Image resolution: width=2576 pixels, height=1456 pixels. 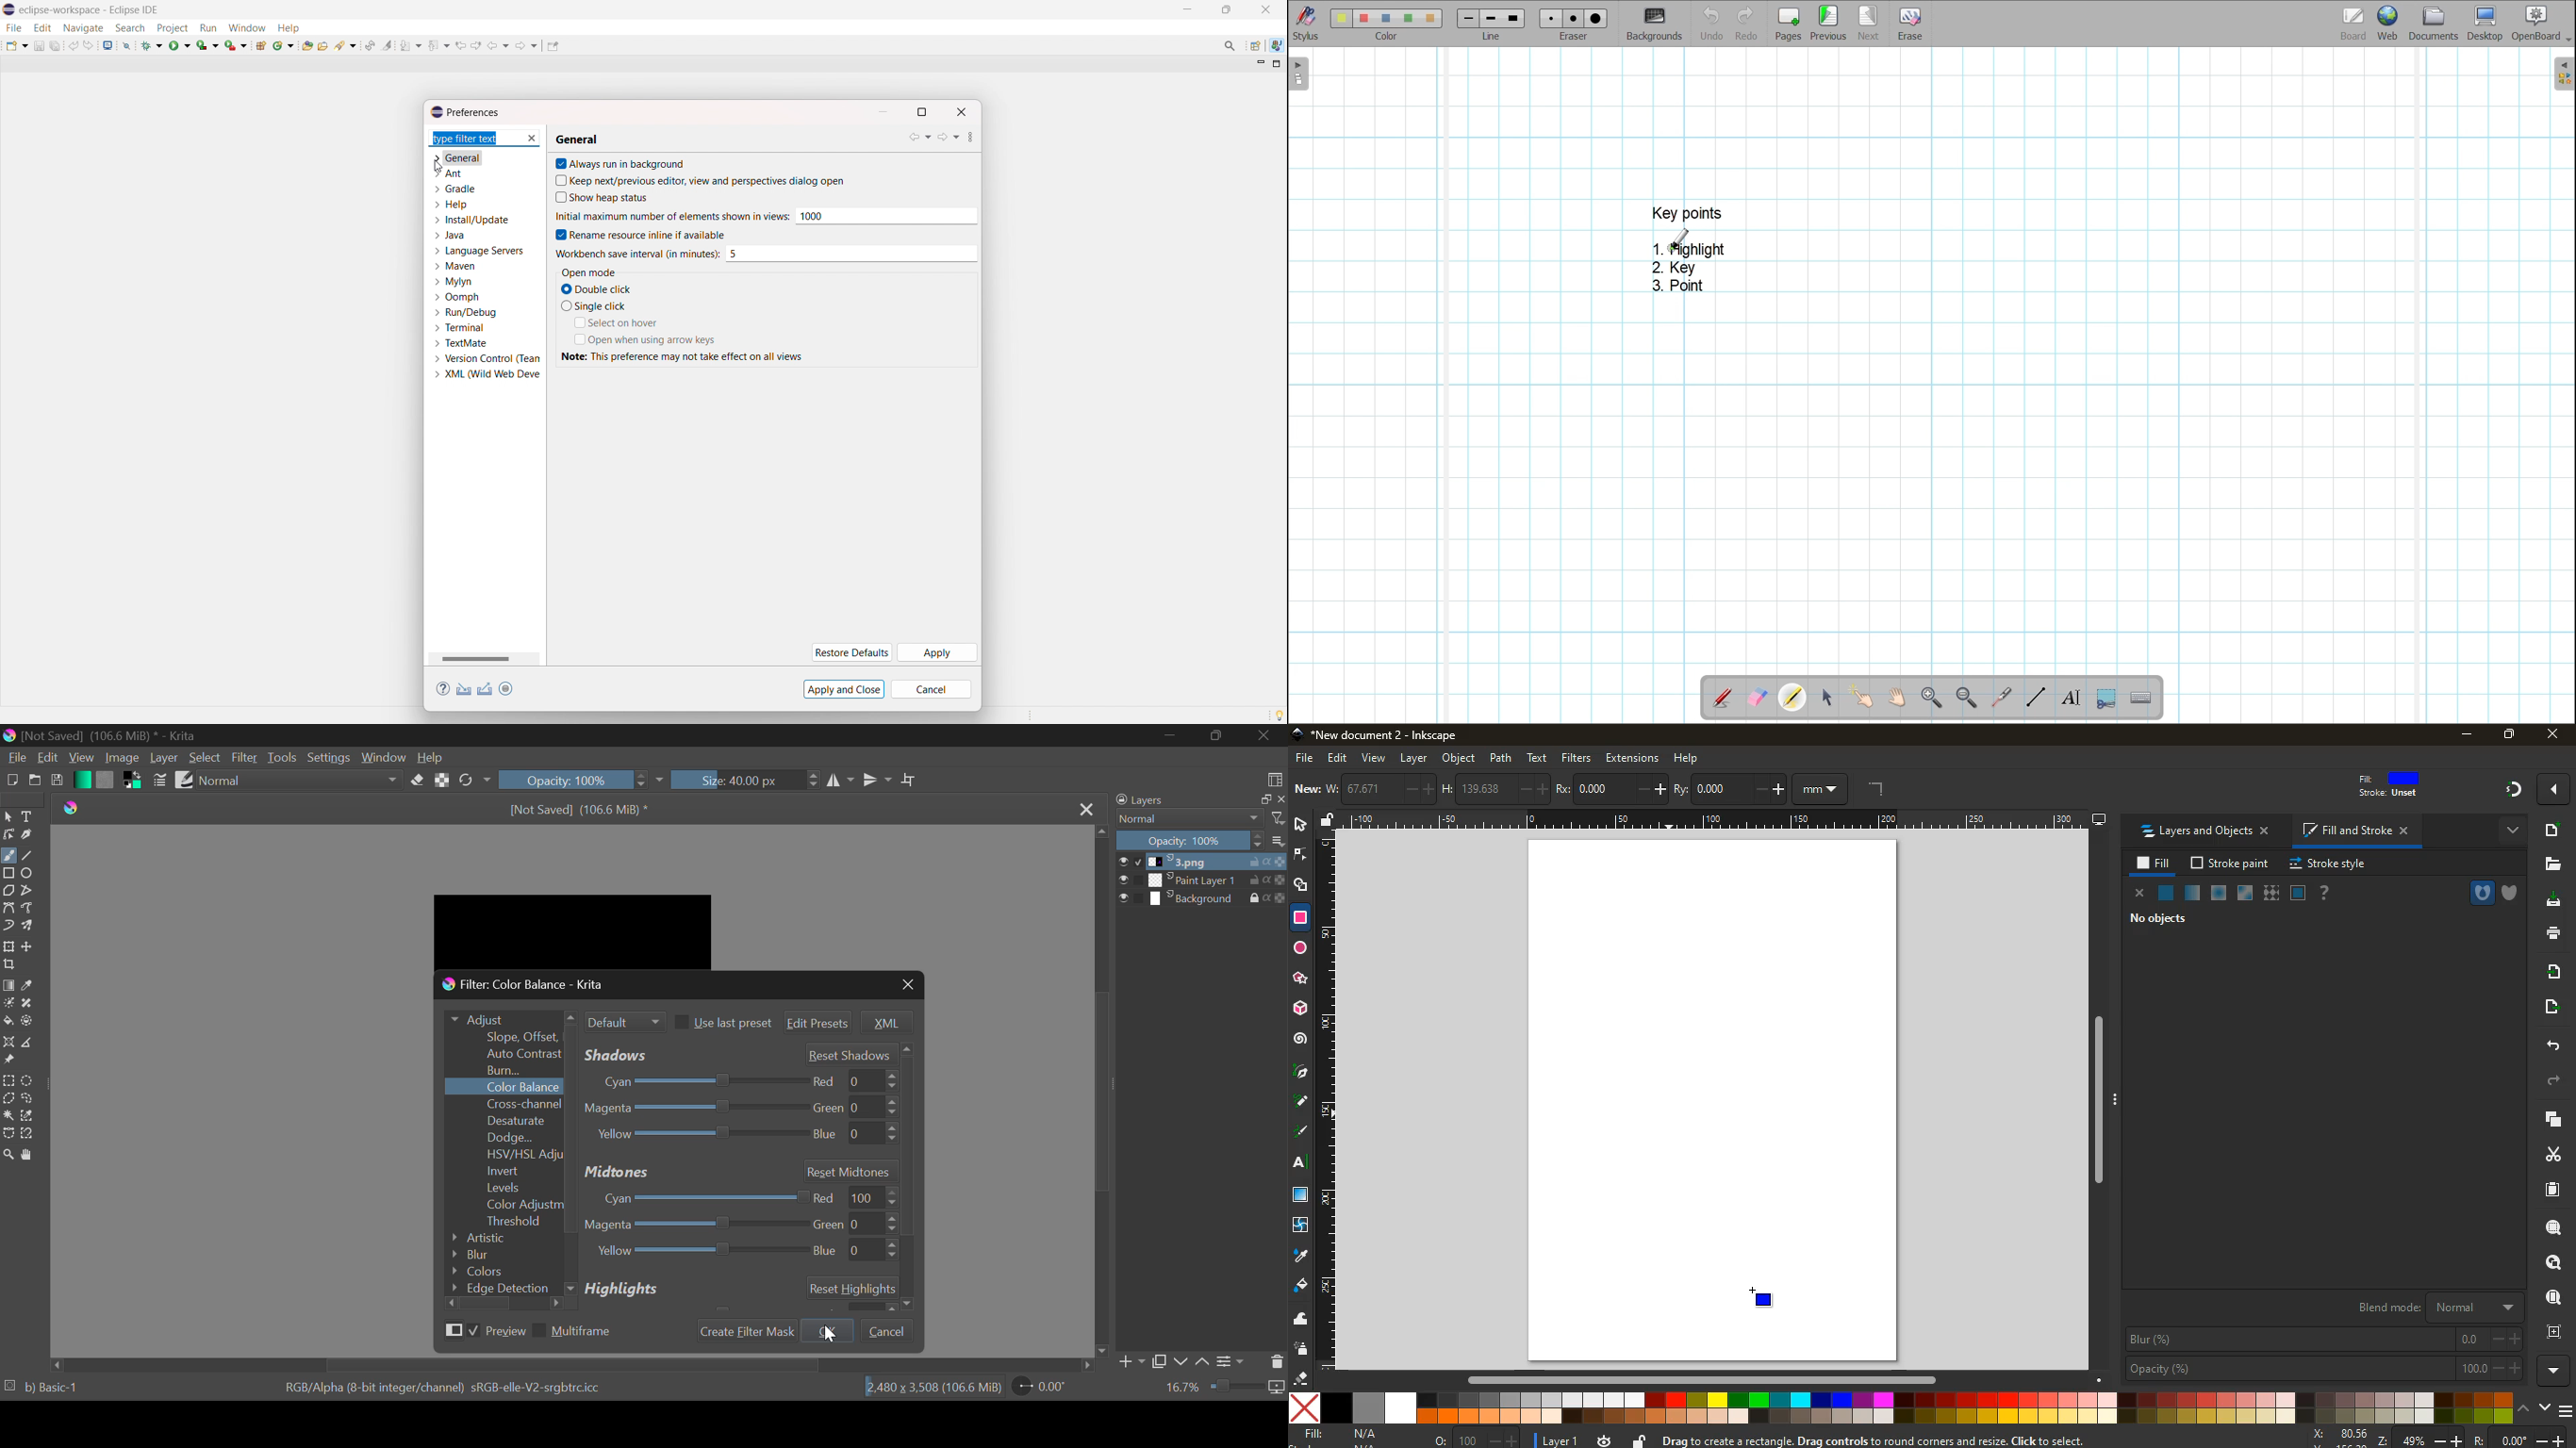 I want to click on 0.00, so click(x=1044, y=1389).